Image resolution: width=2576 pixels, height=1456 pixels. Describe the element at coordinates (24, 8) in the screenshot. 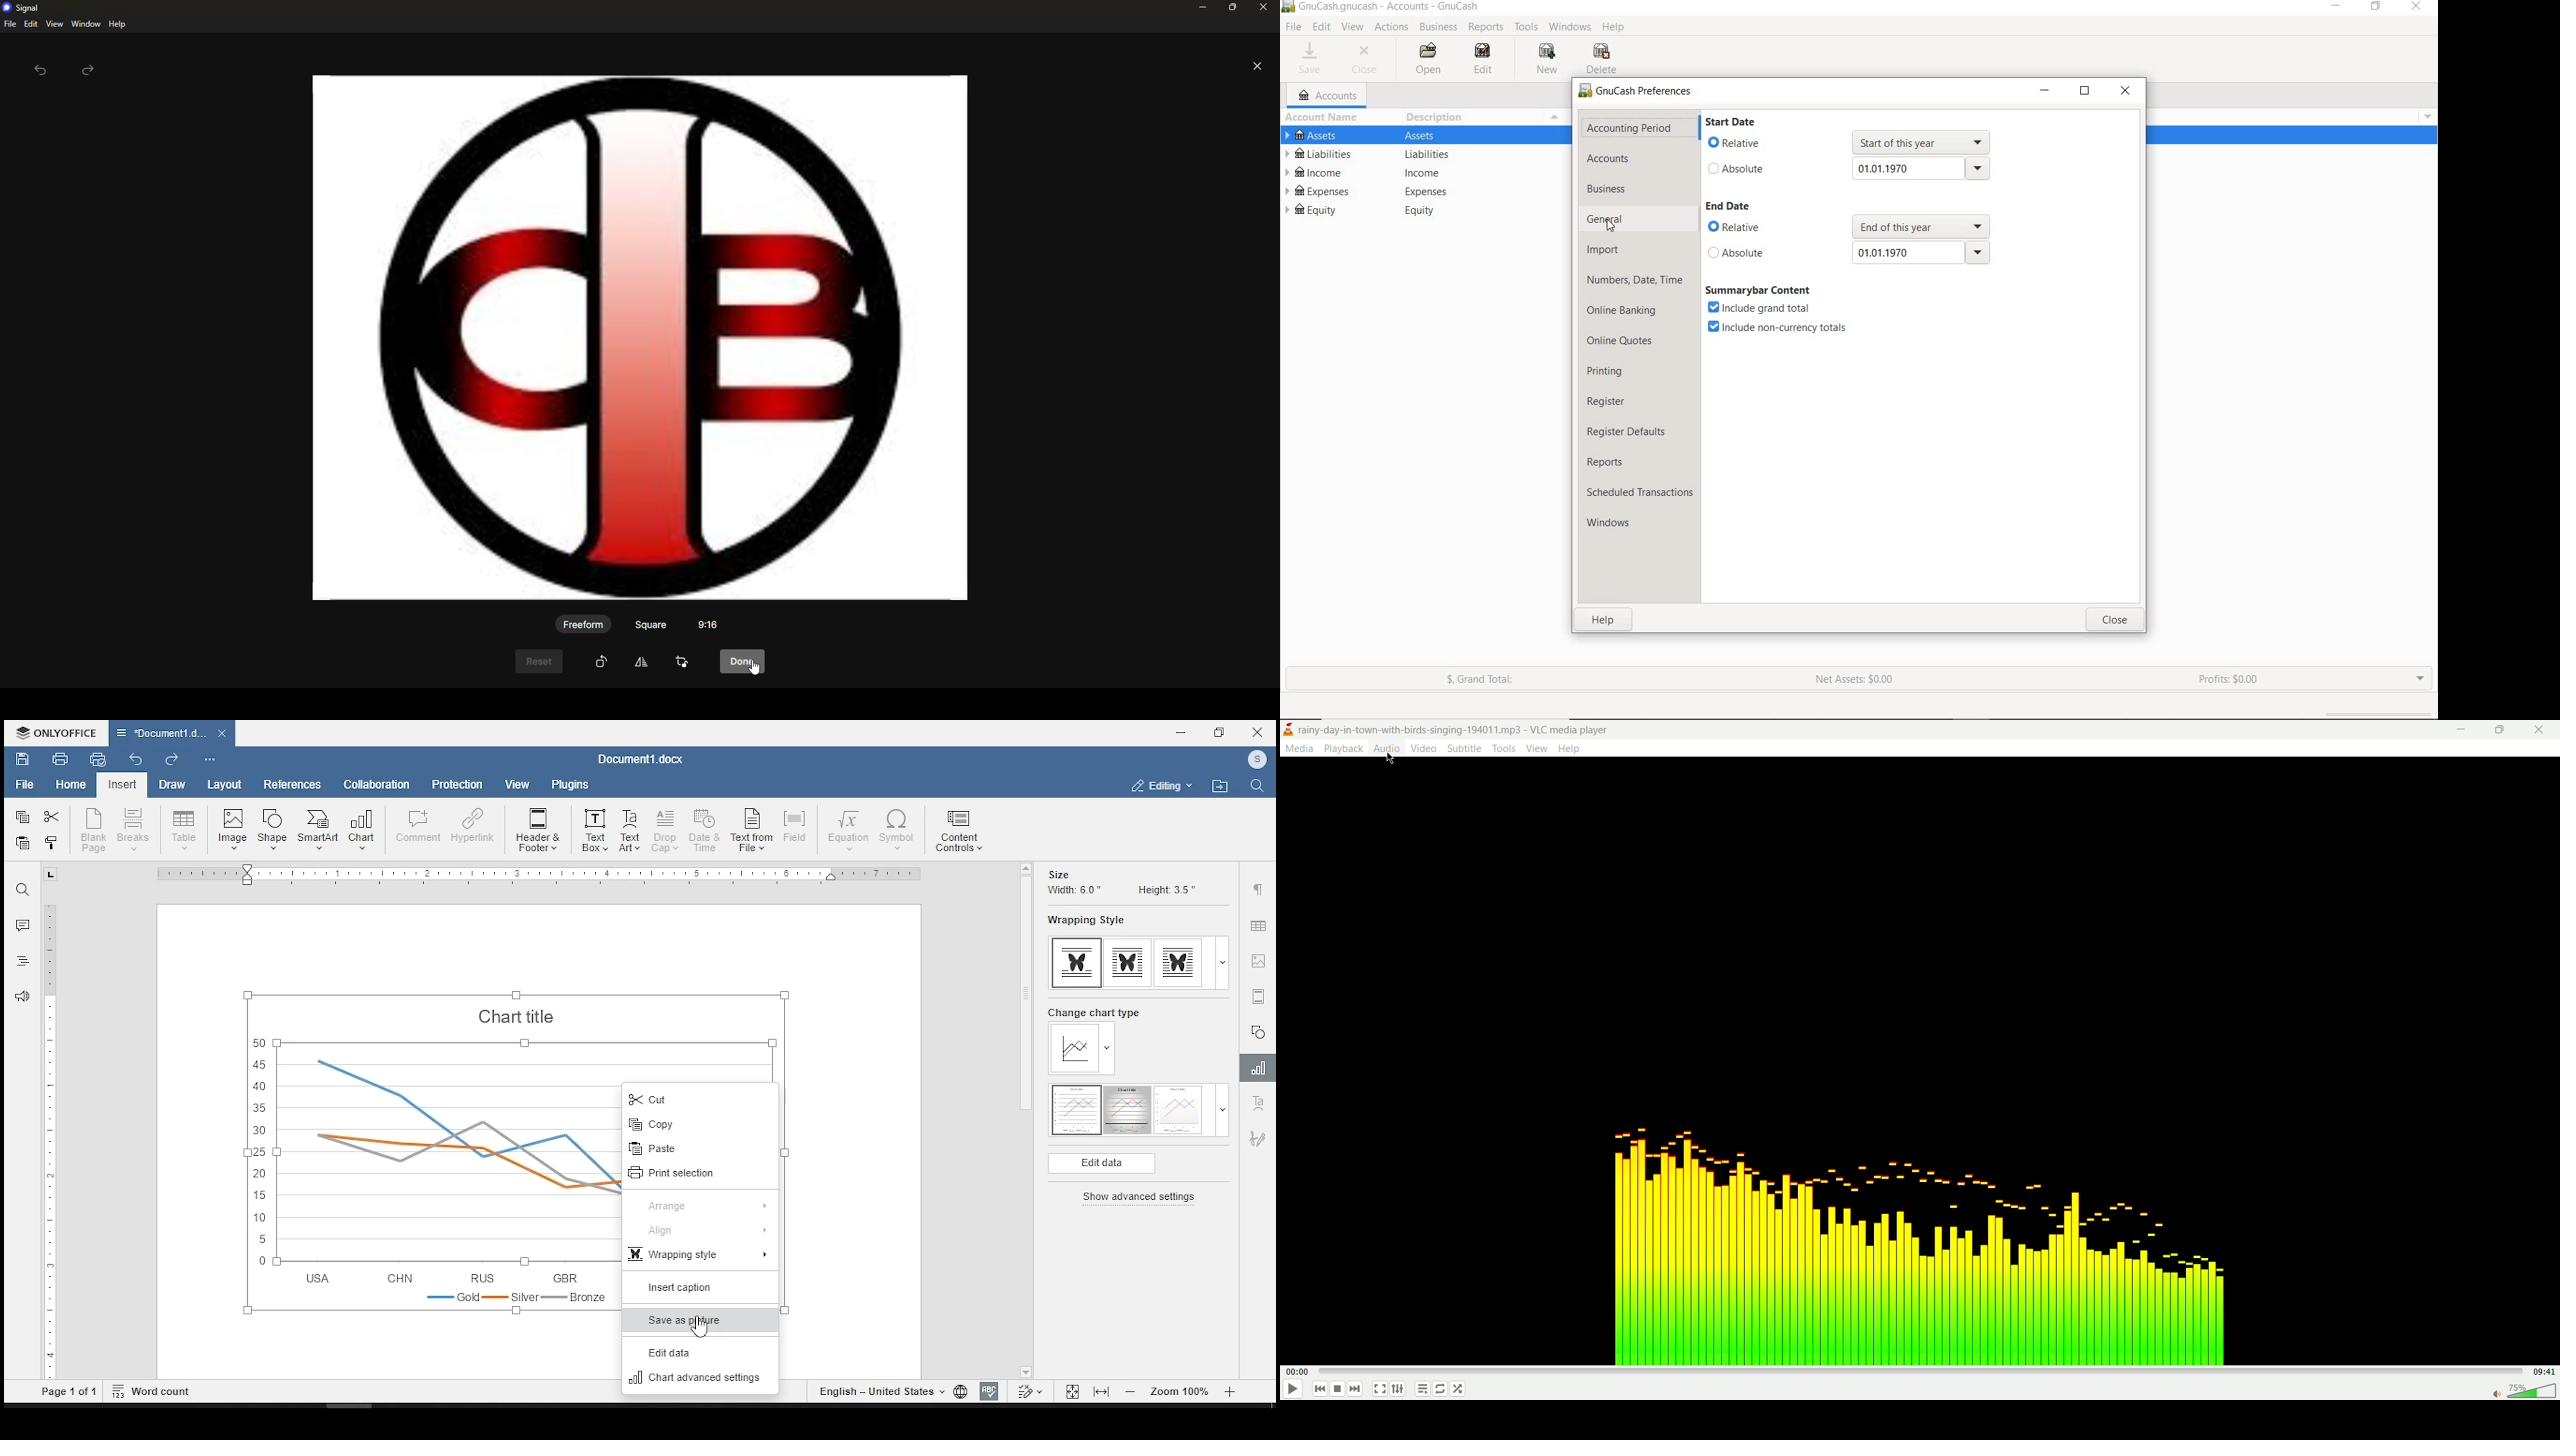

I see `signal` at that location.